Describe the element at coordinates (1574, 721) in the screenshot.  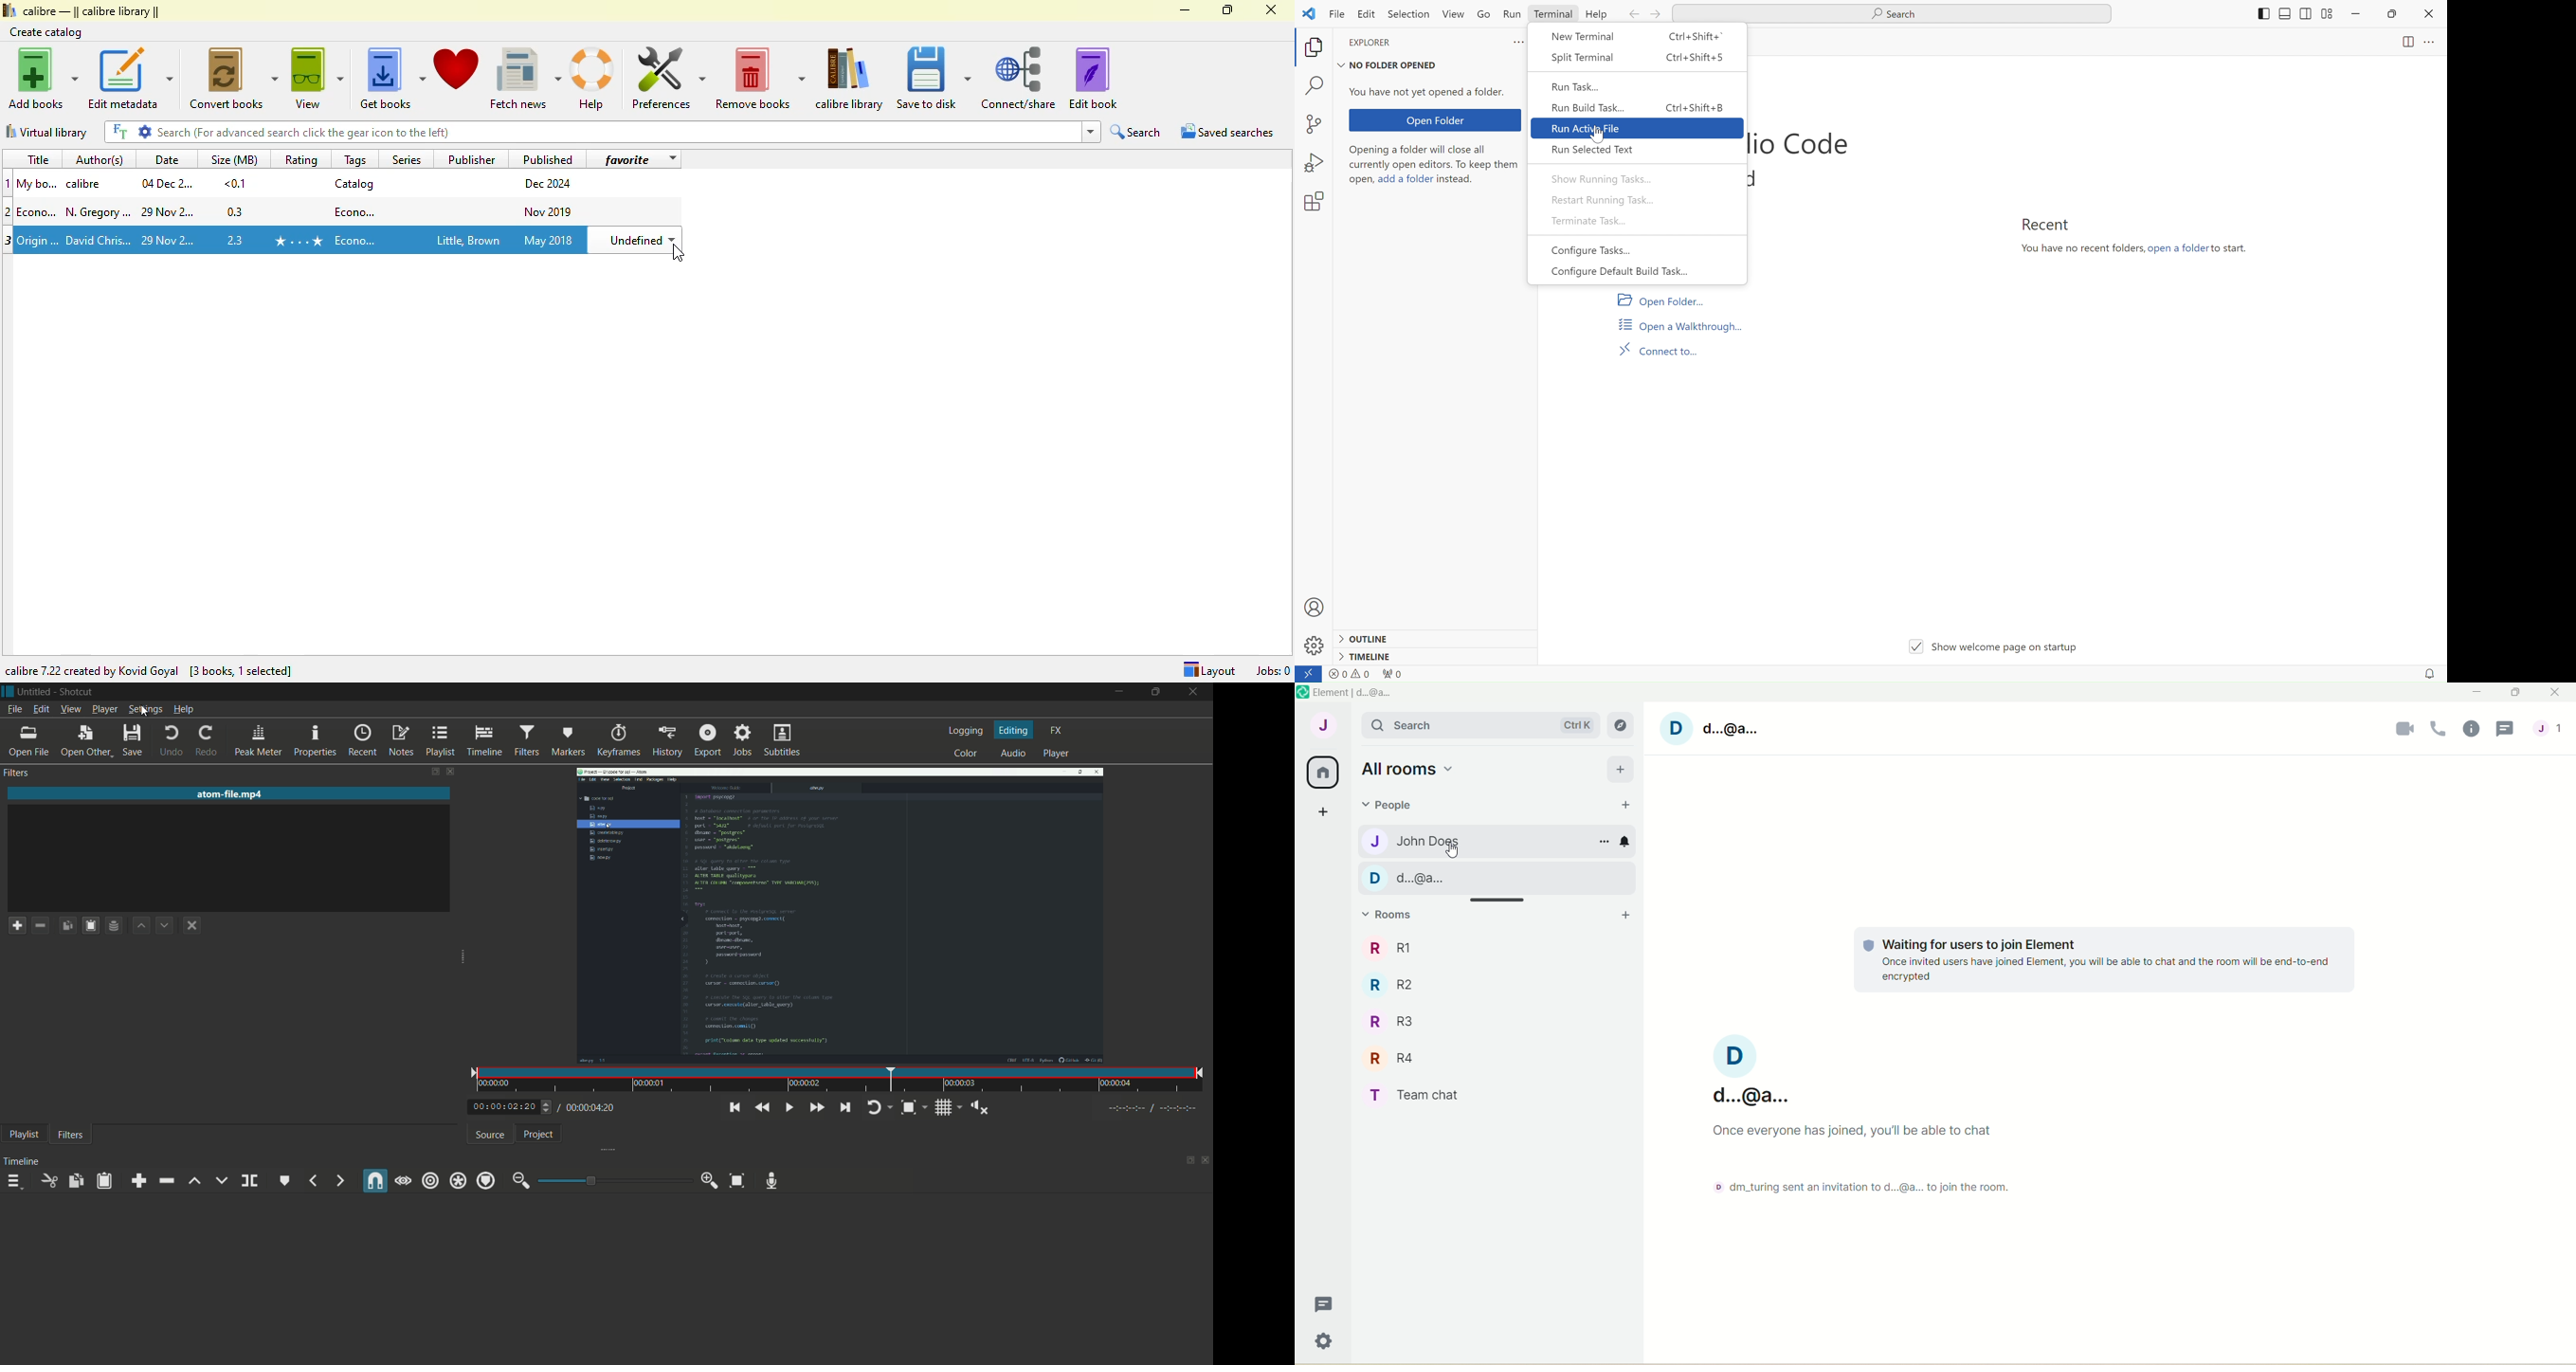
I see `ctrl k` at that location.